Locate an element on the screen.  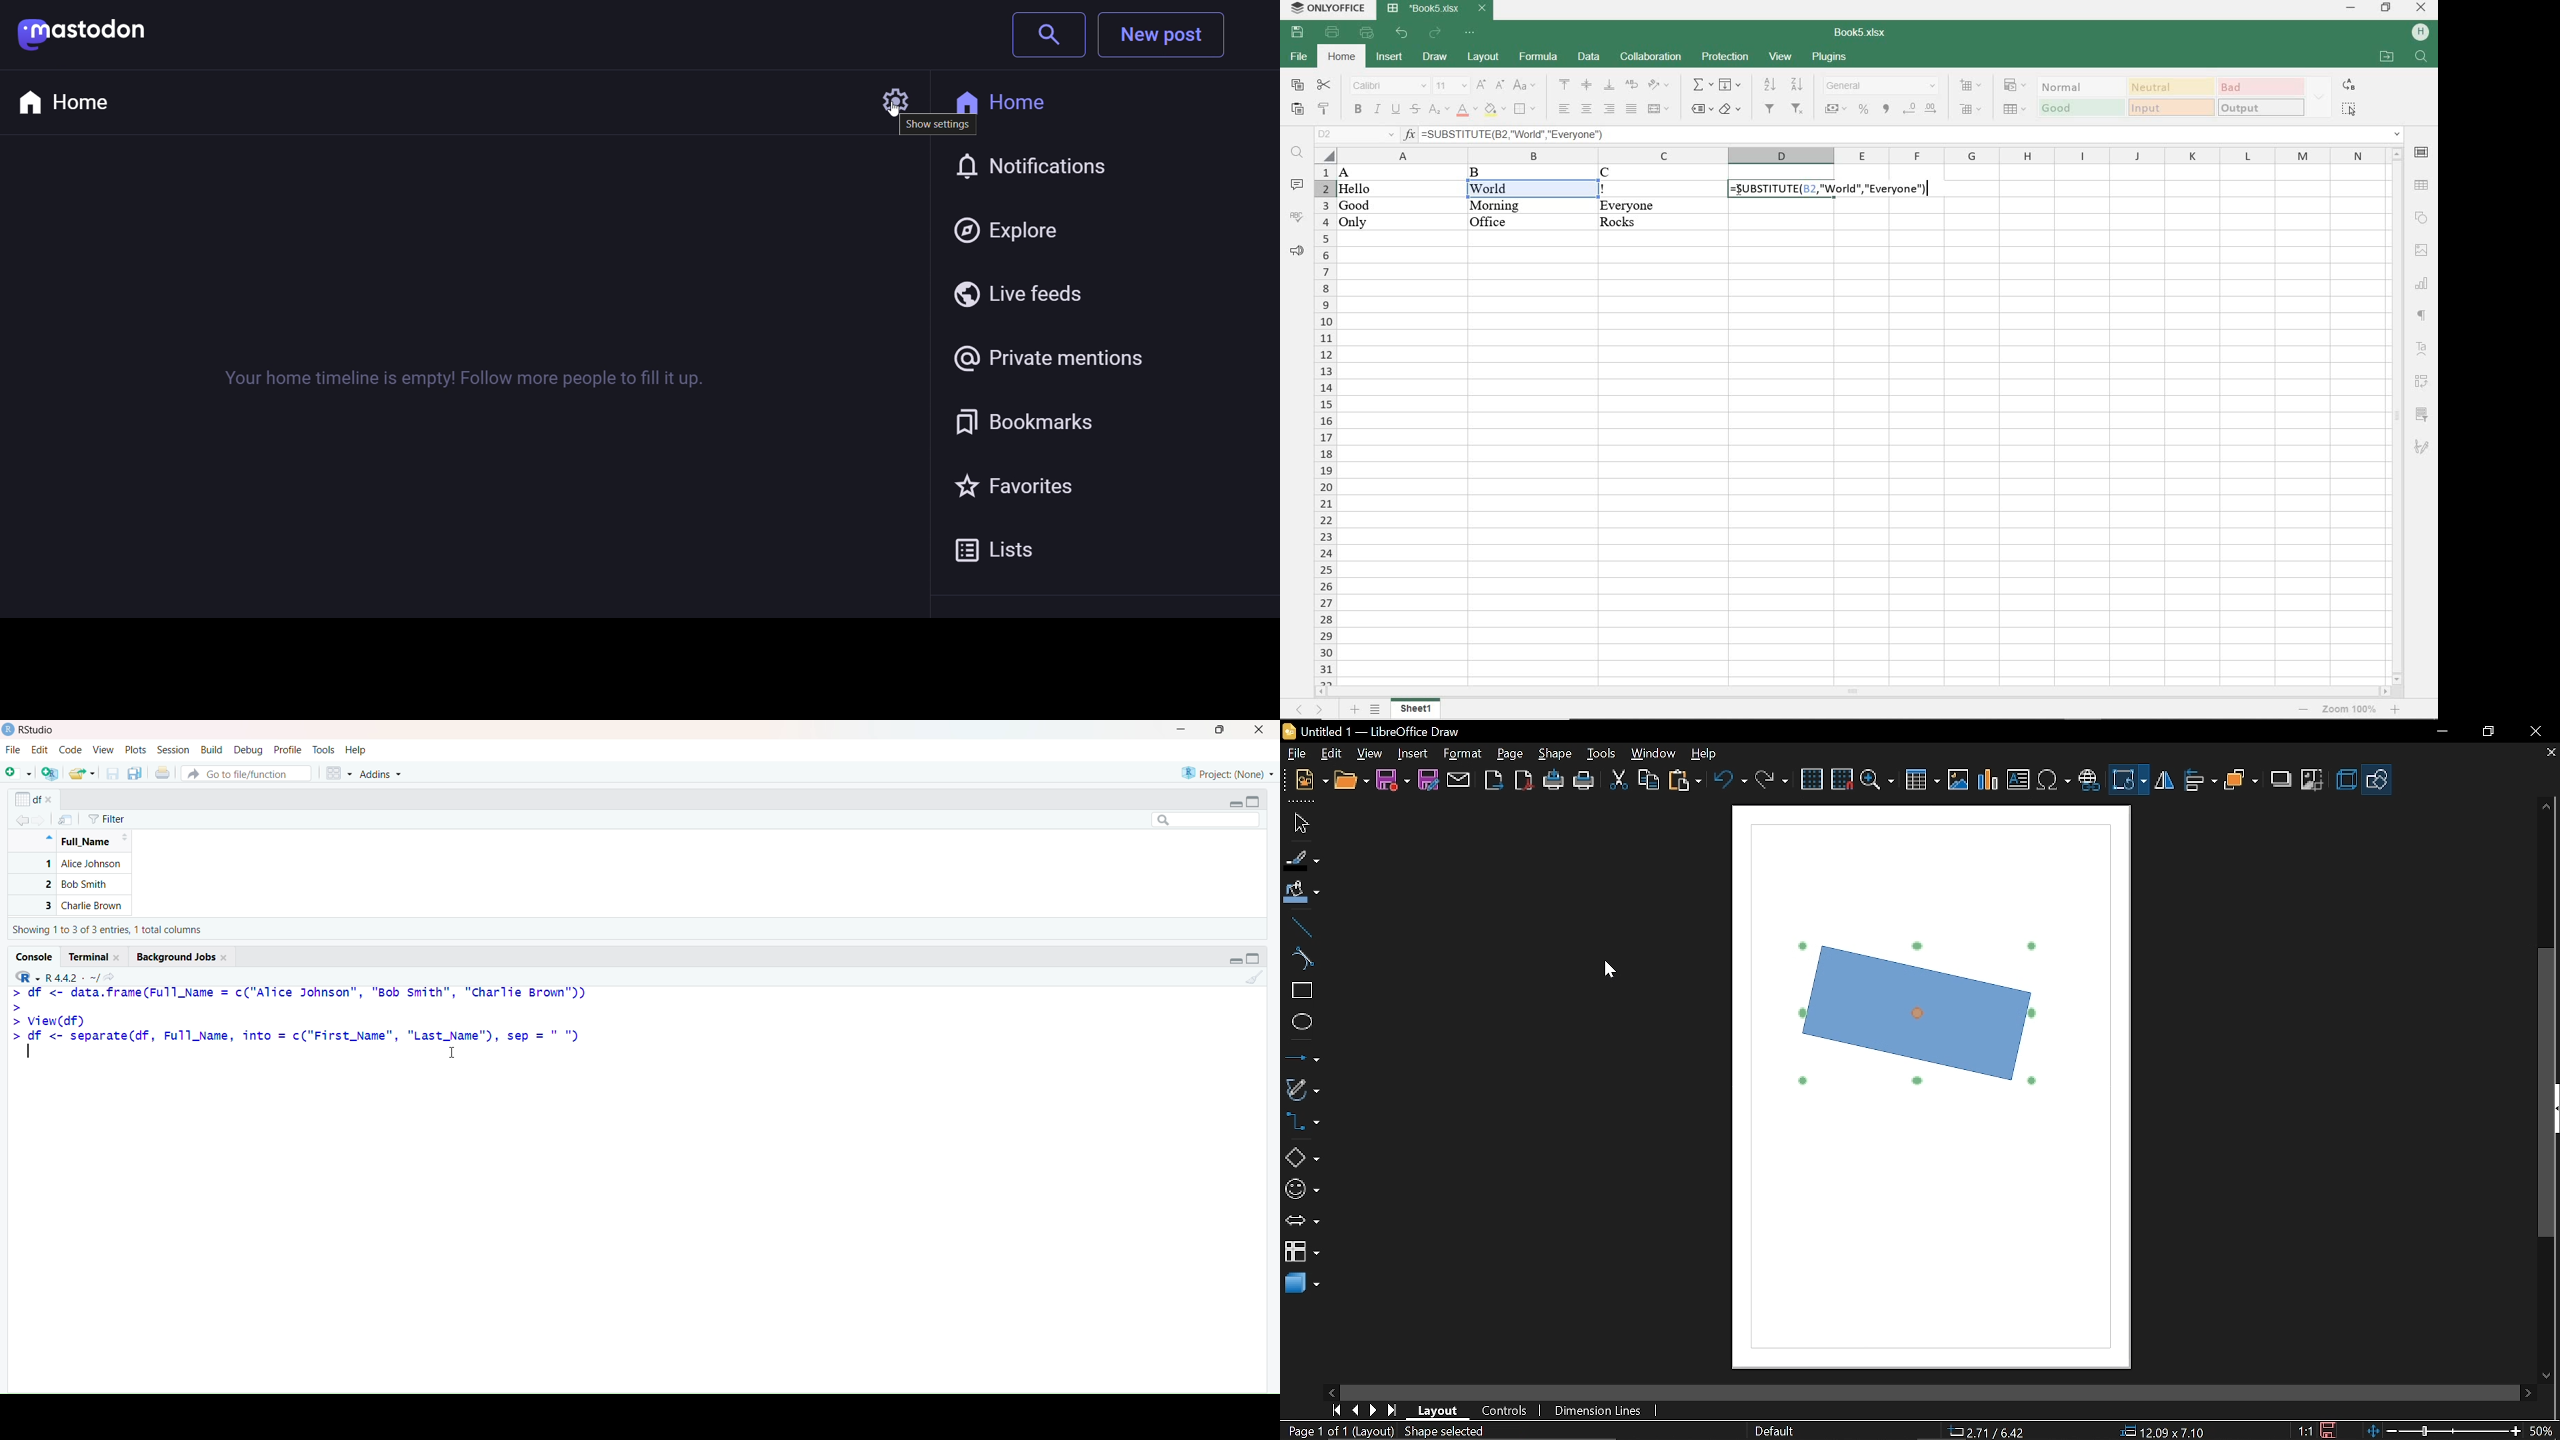
Fill line is located at coordinates (1301, 860).